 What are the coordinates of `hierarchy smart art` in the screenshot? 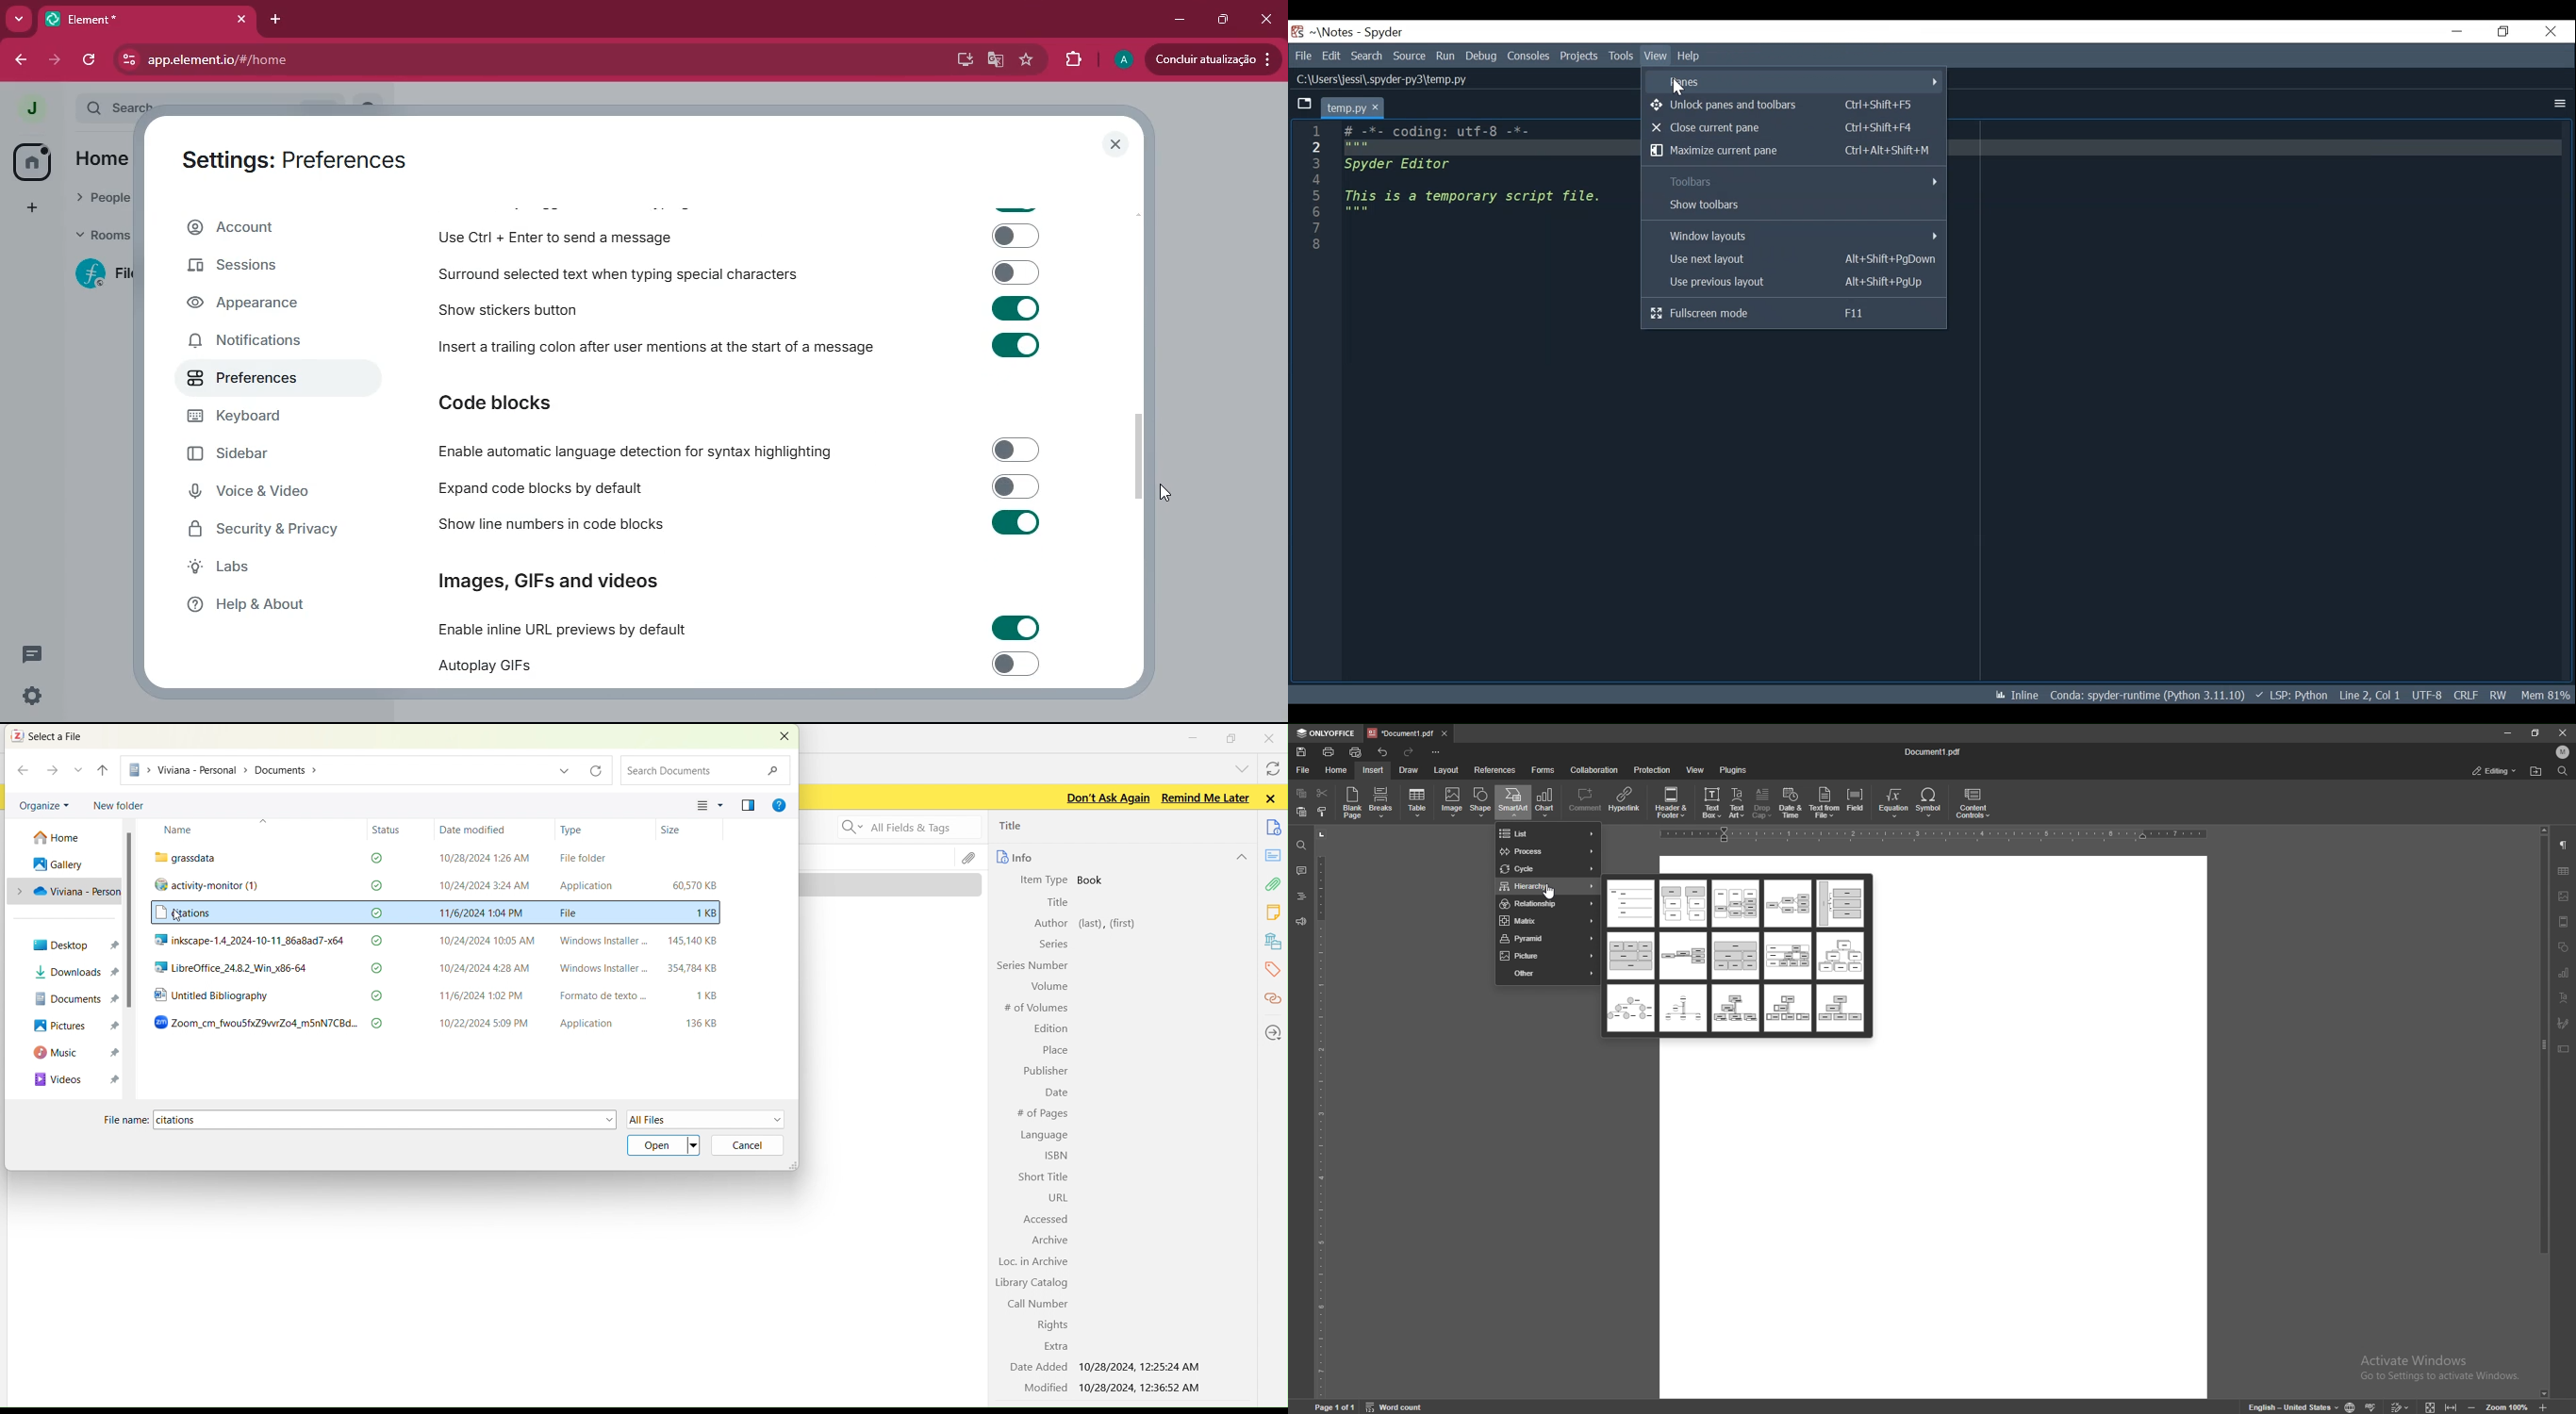 It's located at (1735, 956).